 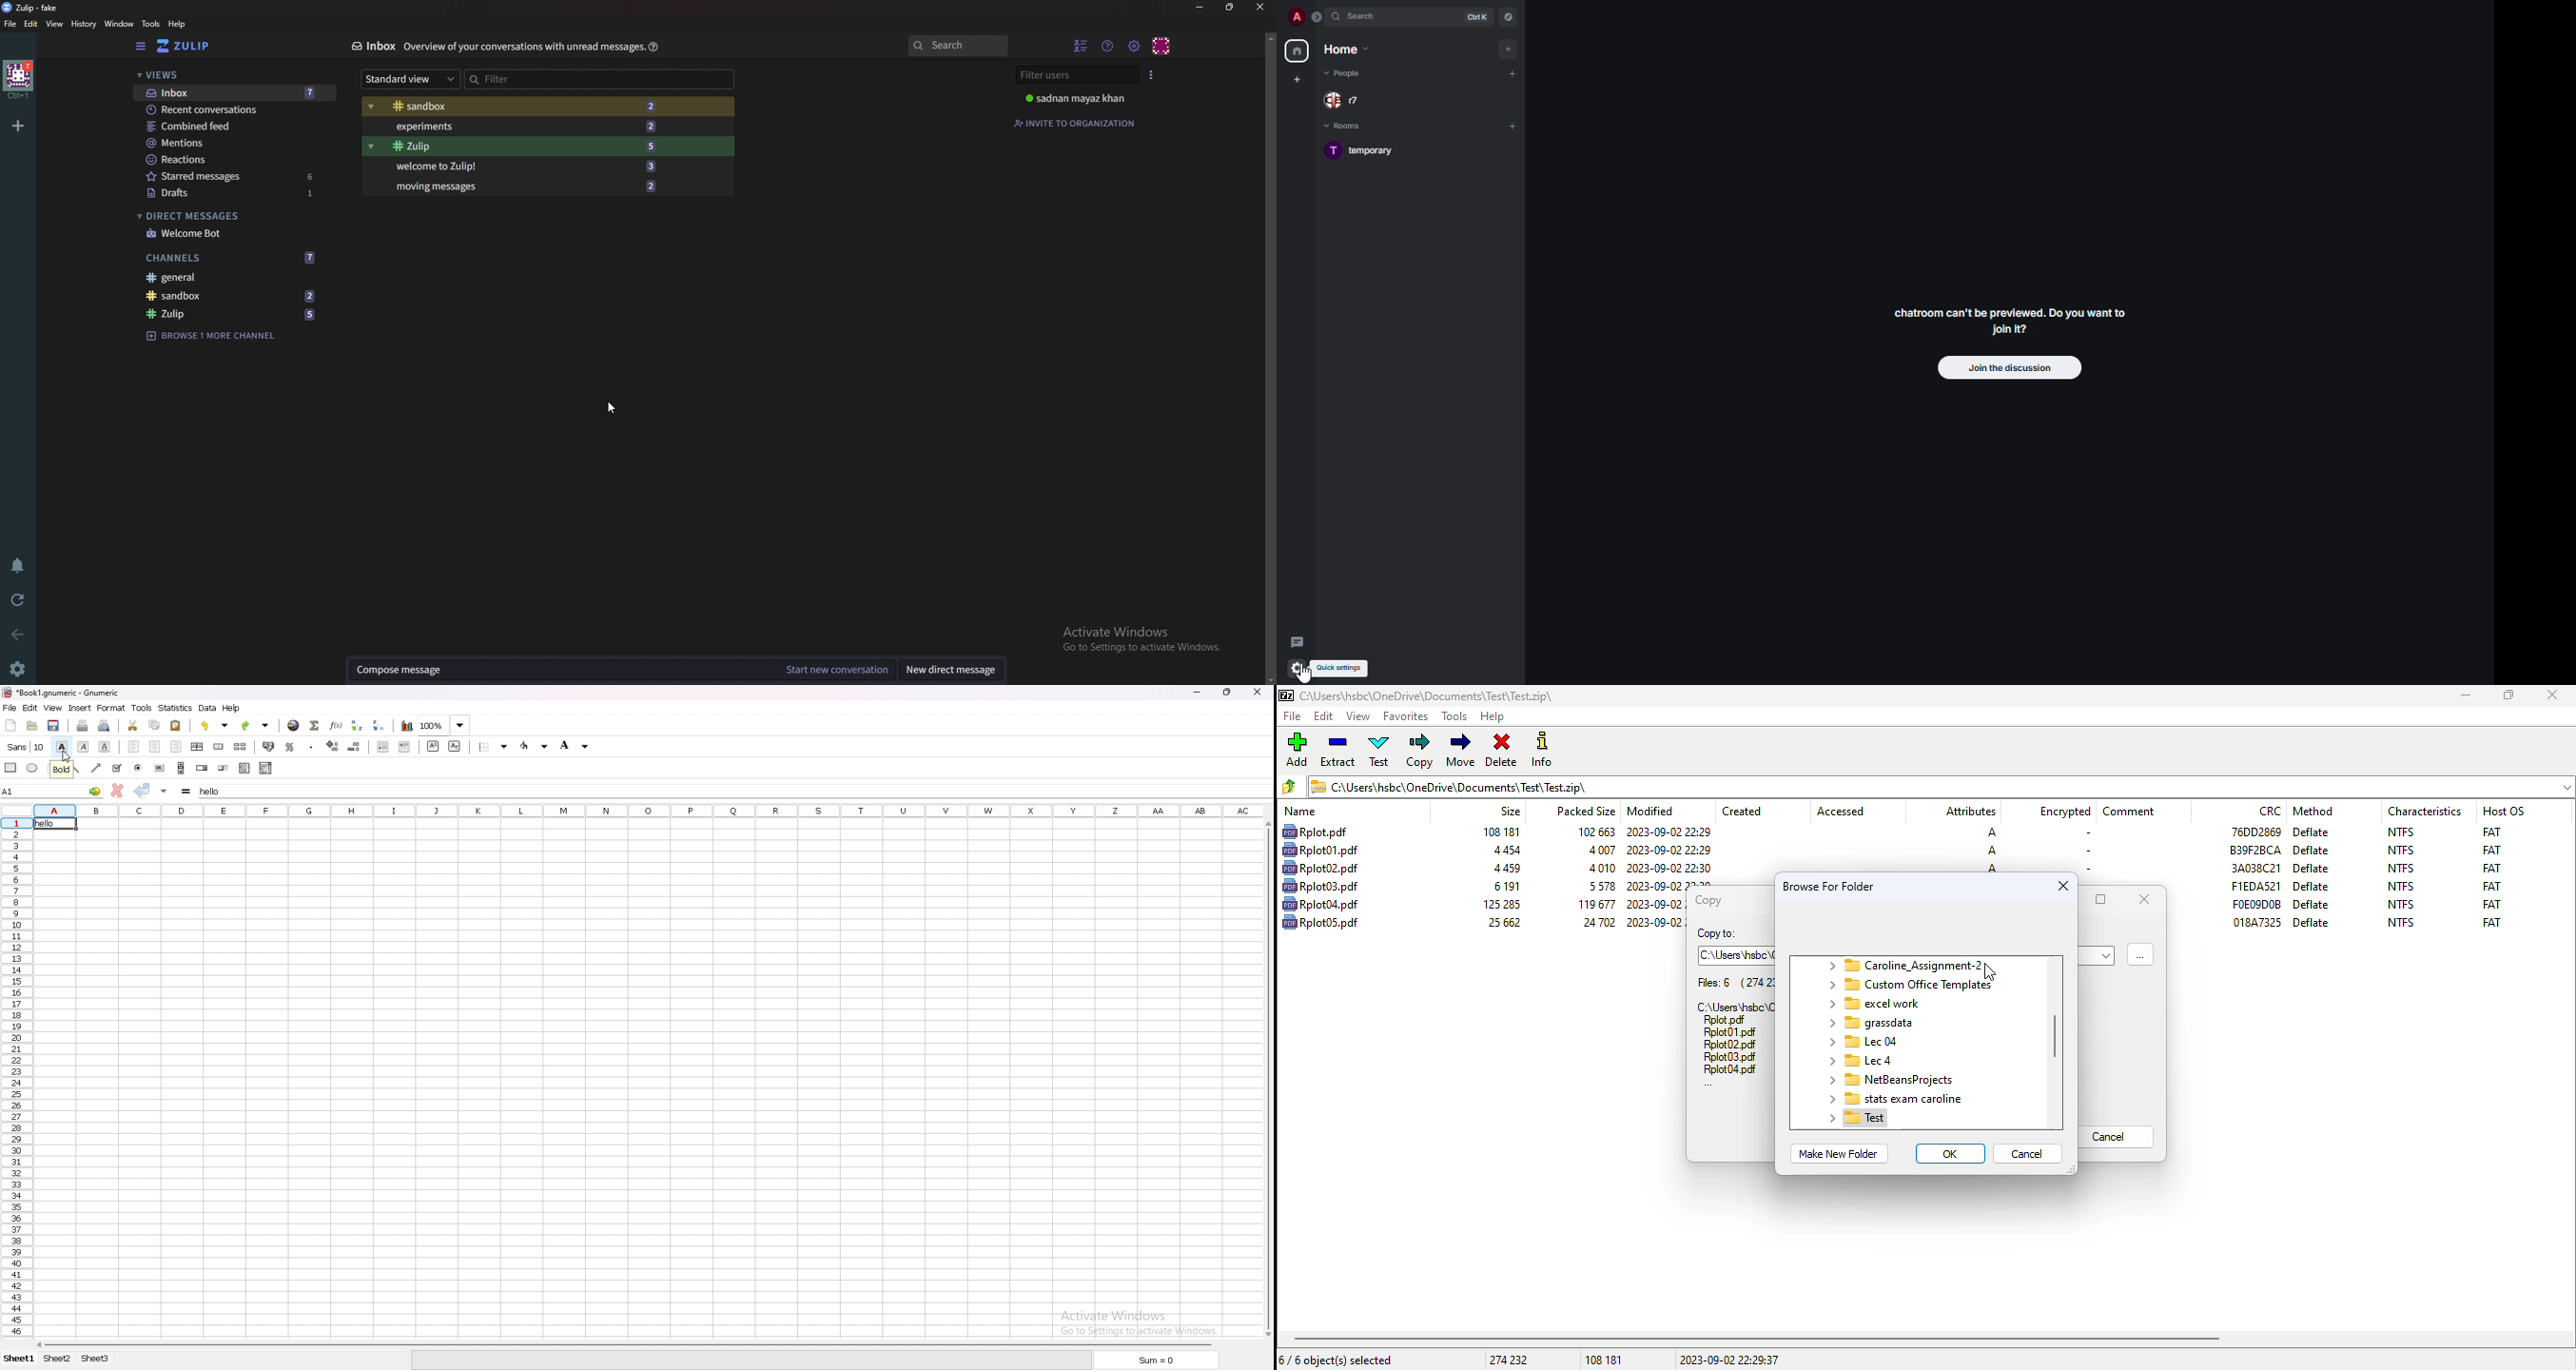 What do you see at coordinates (2085, 868) in the screenshot?
I see `-` at bounding box center [2085, 868].